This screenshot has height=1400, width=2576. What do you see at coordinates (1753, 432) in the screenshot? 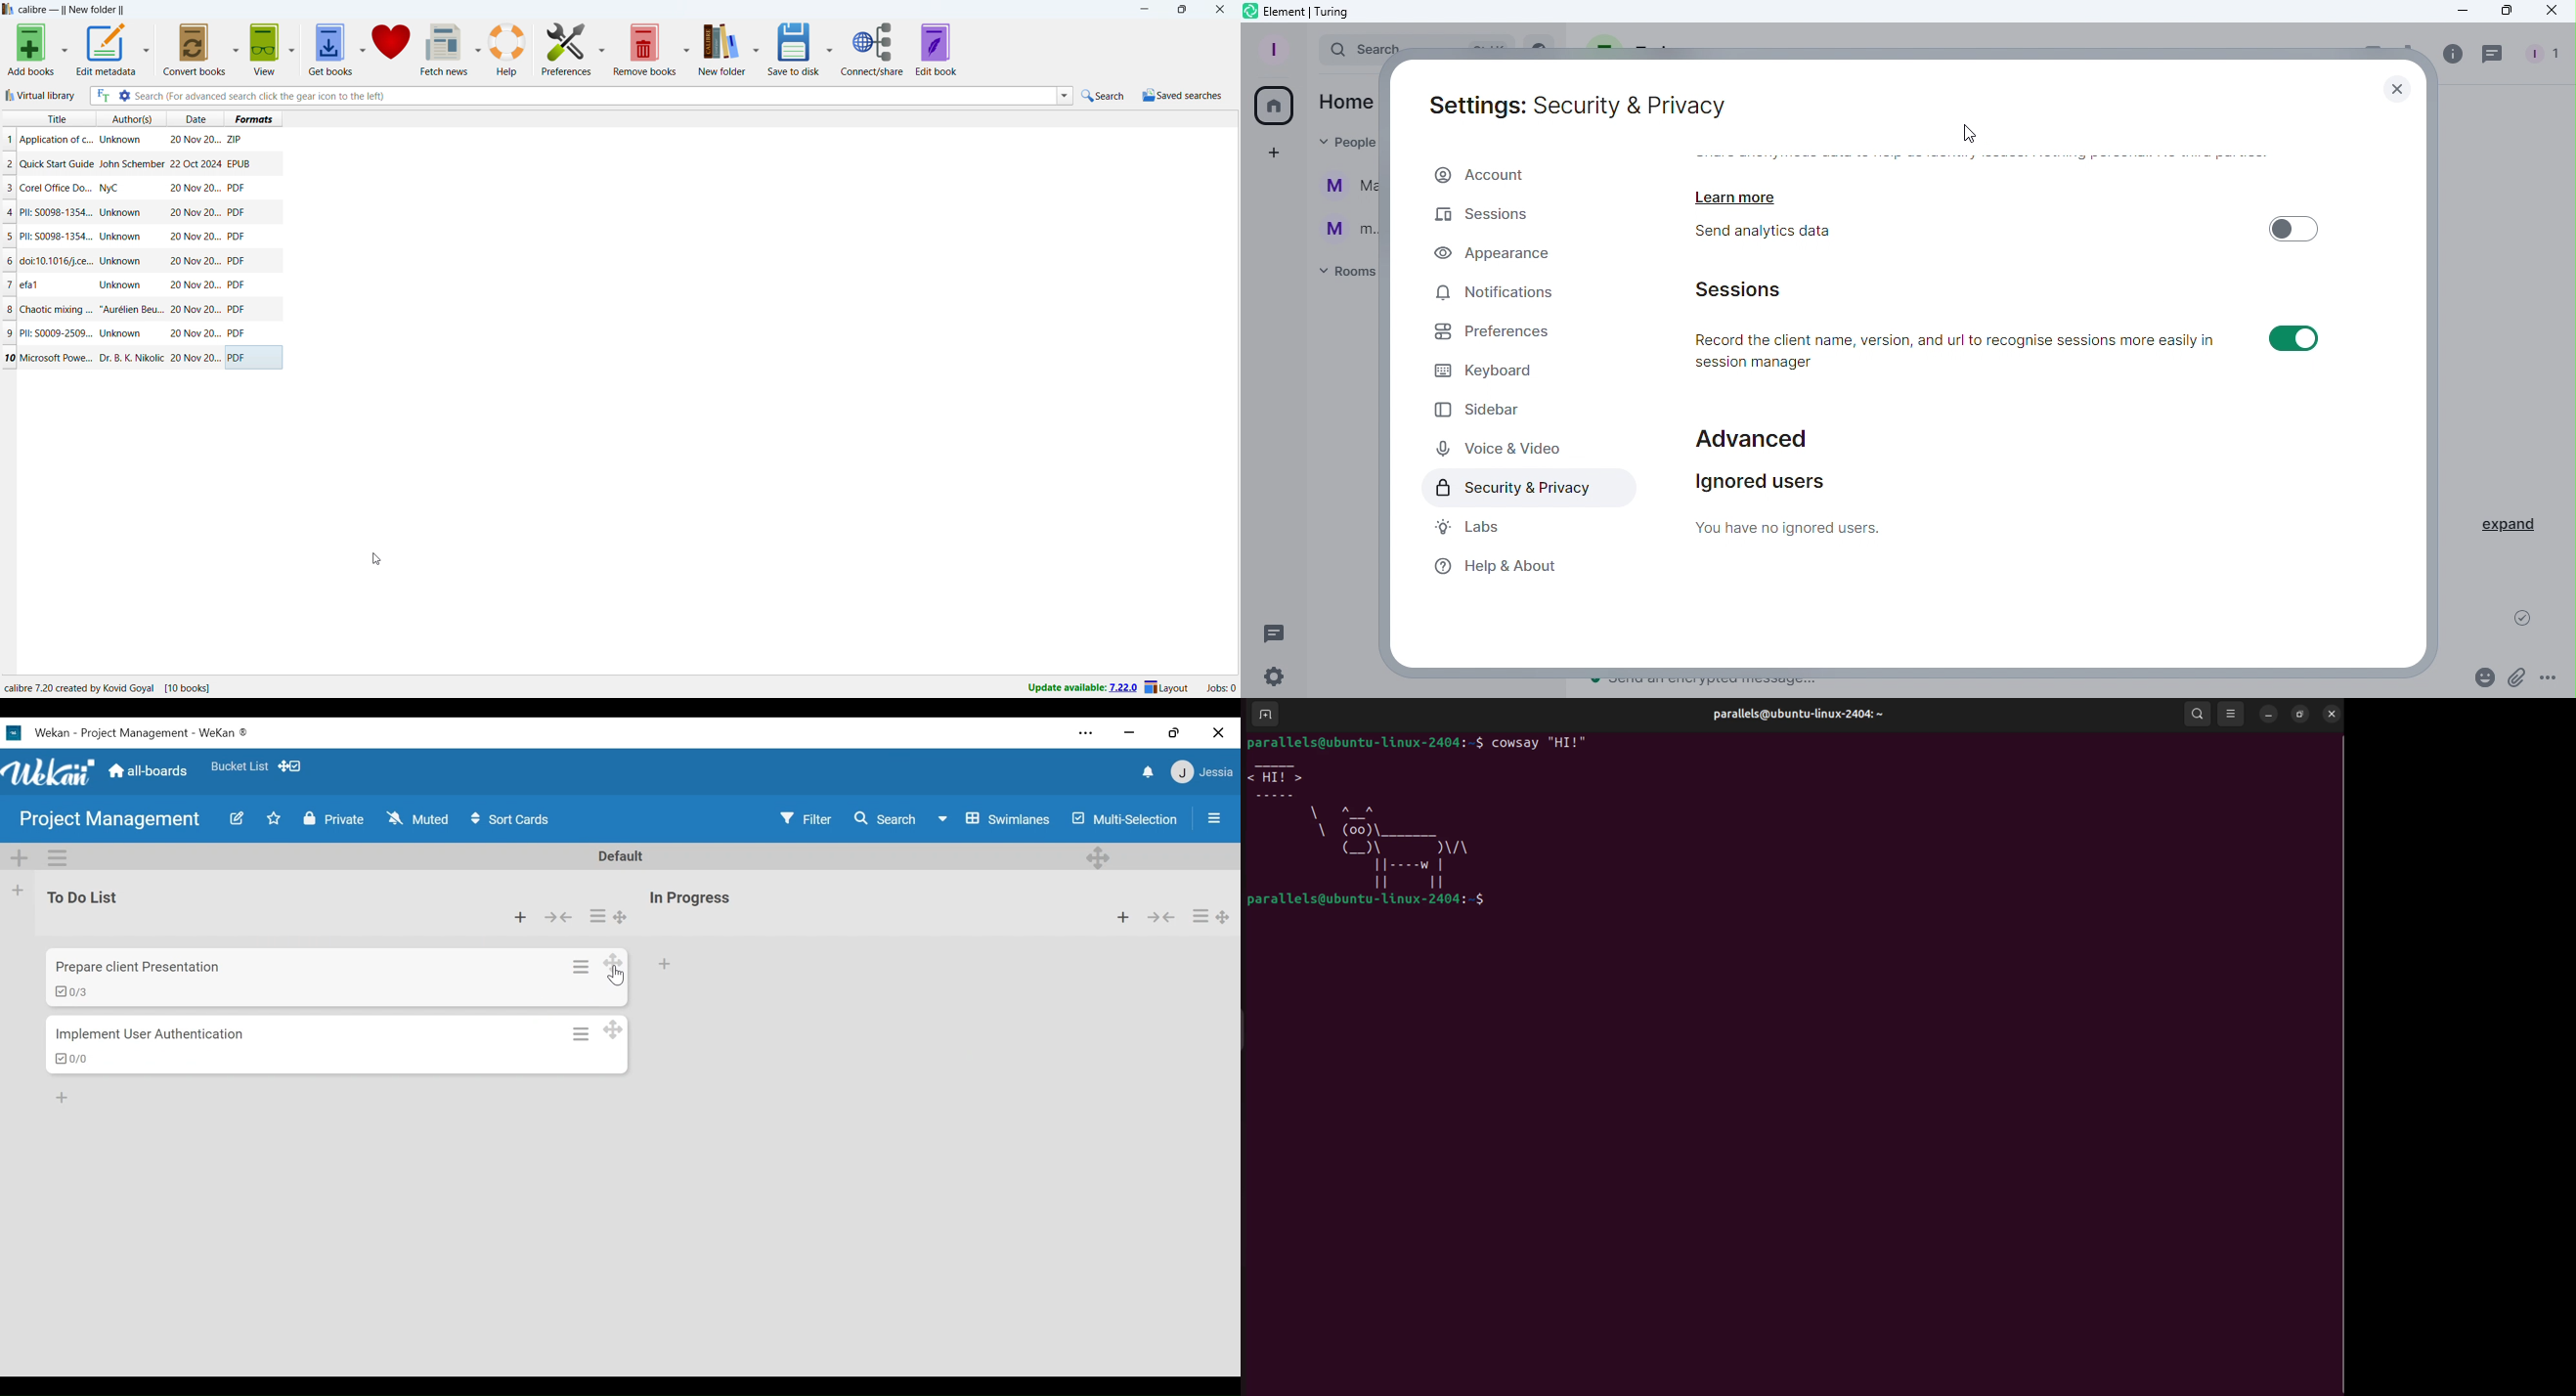
I see `Advanced` at bounding box center [1753, 432].